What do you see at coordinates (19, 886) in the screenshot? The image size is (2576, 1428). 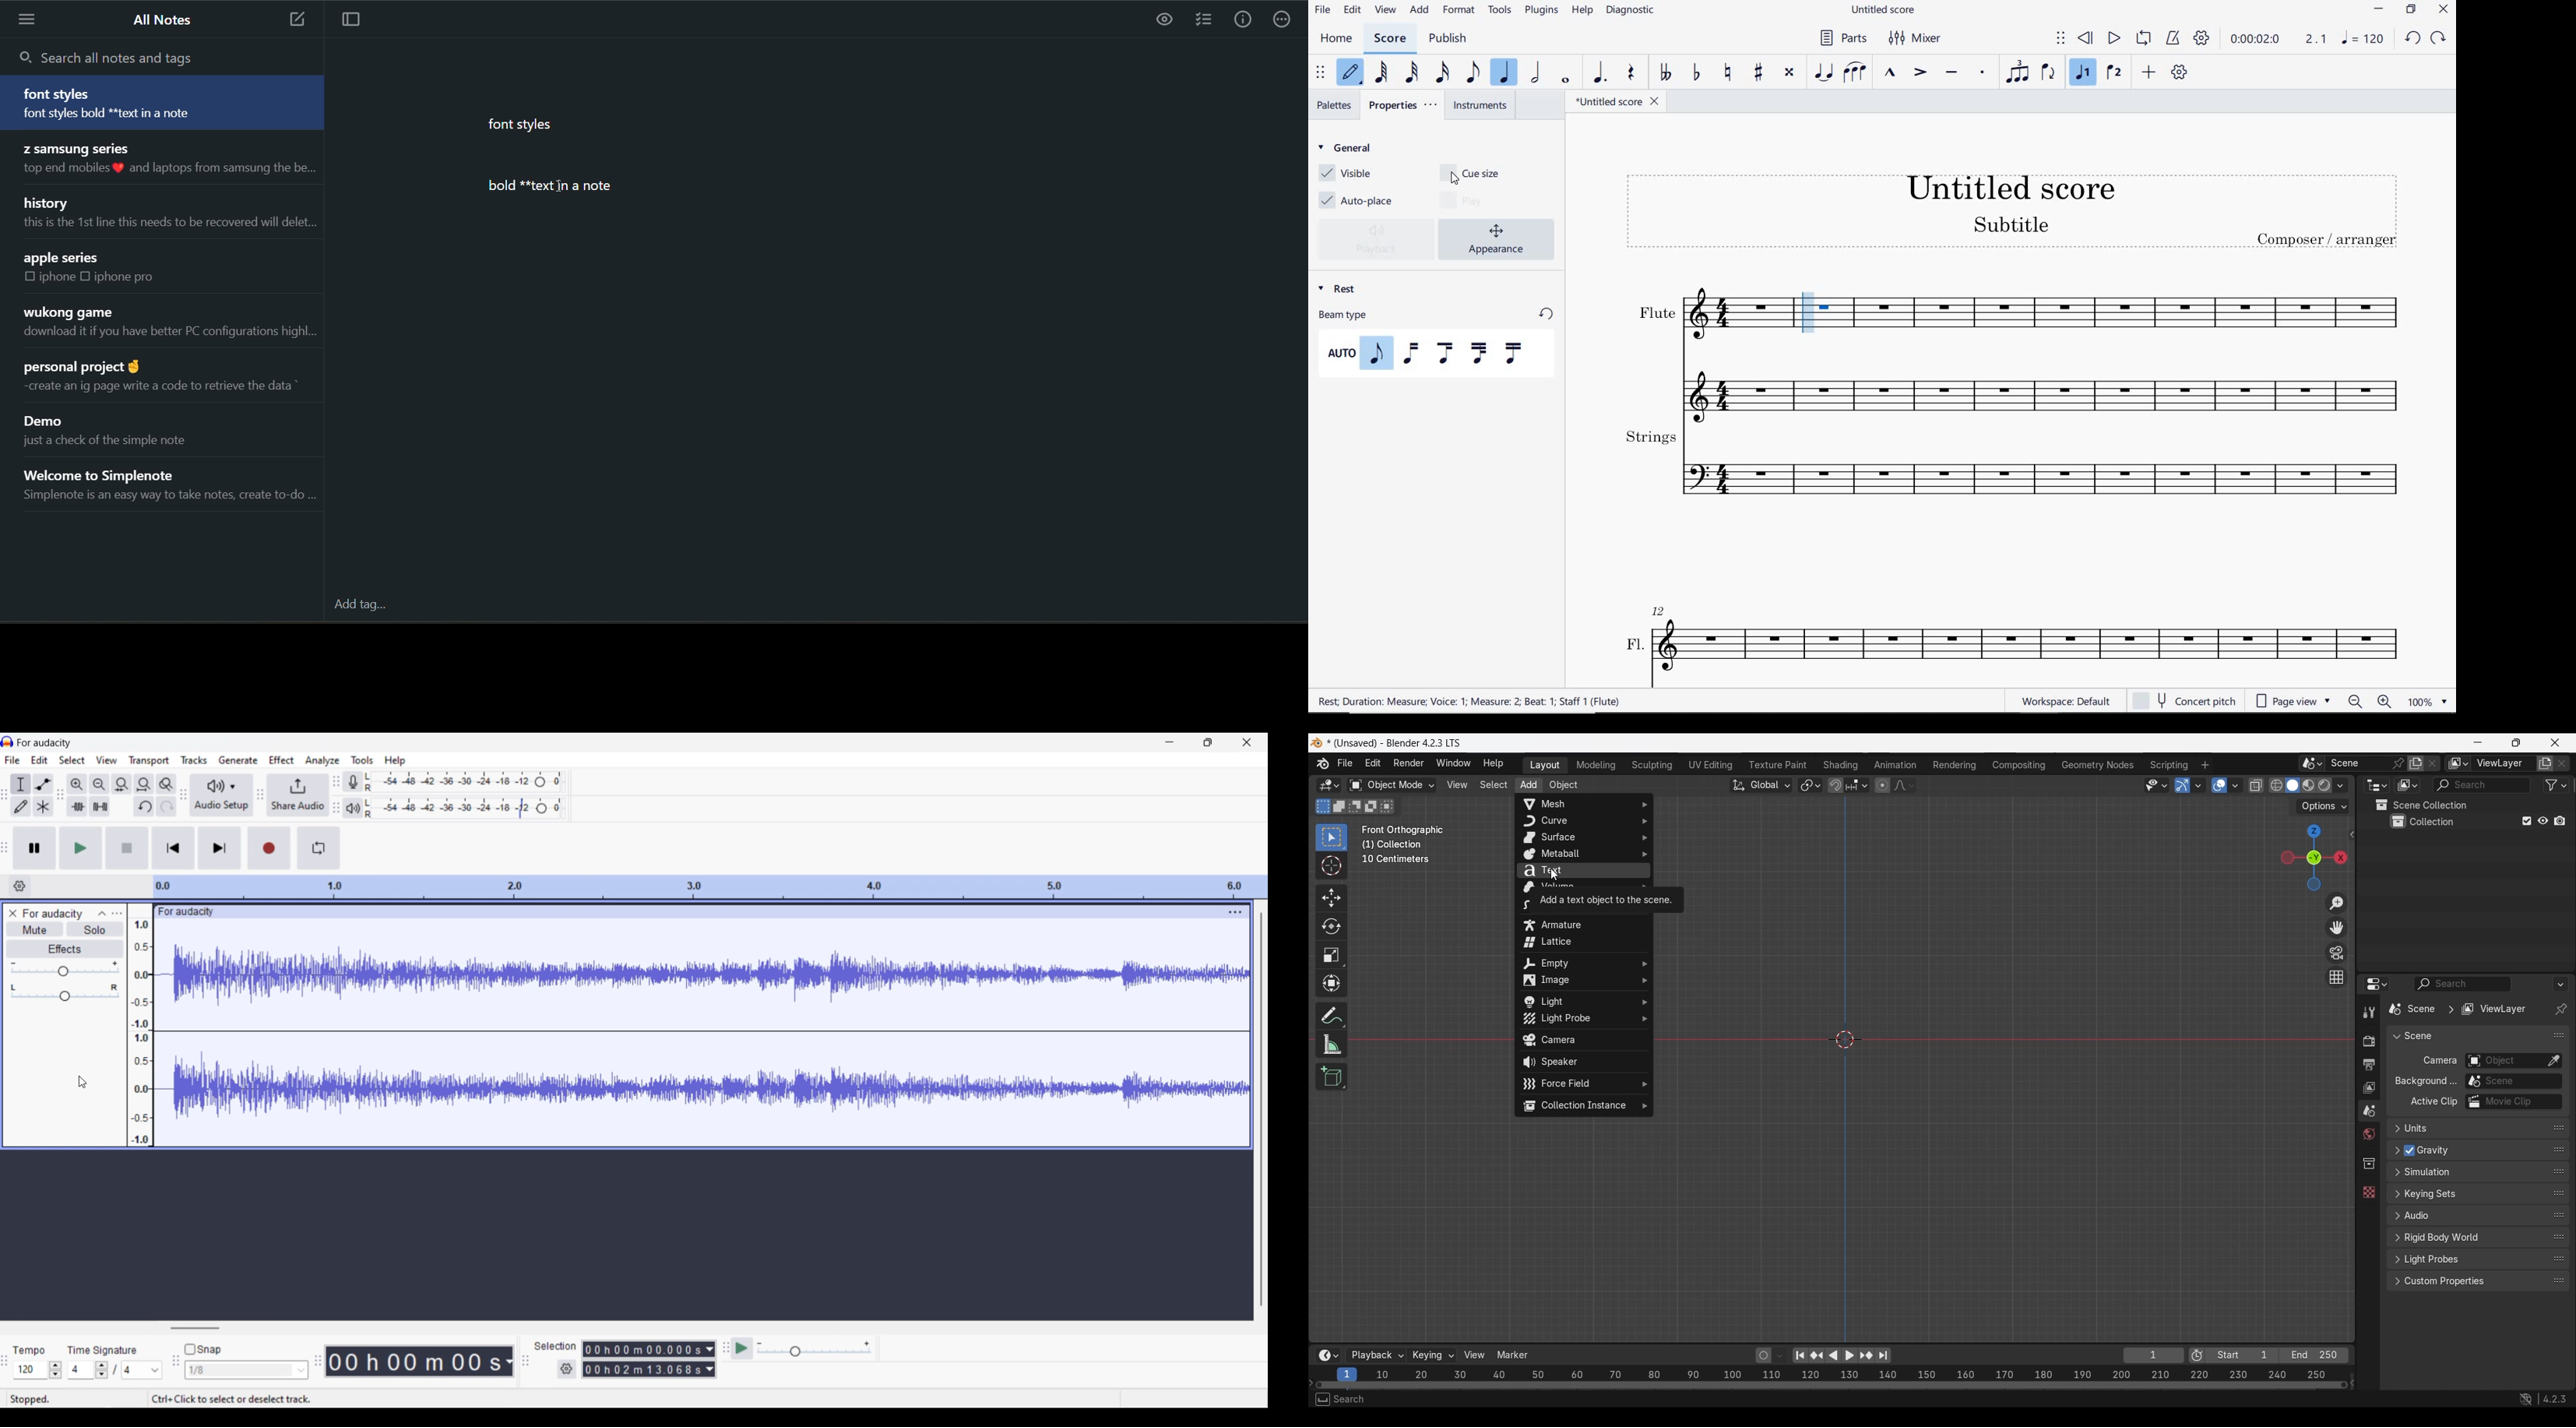 I see `Timeline options` at bounding box center [19, 886].